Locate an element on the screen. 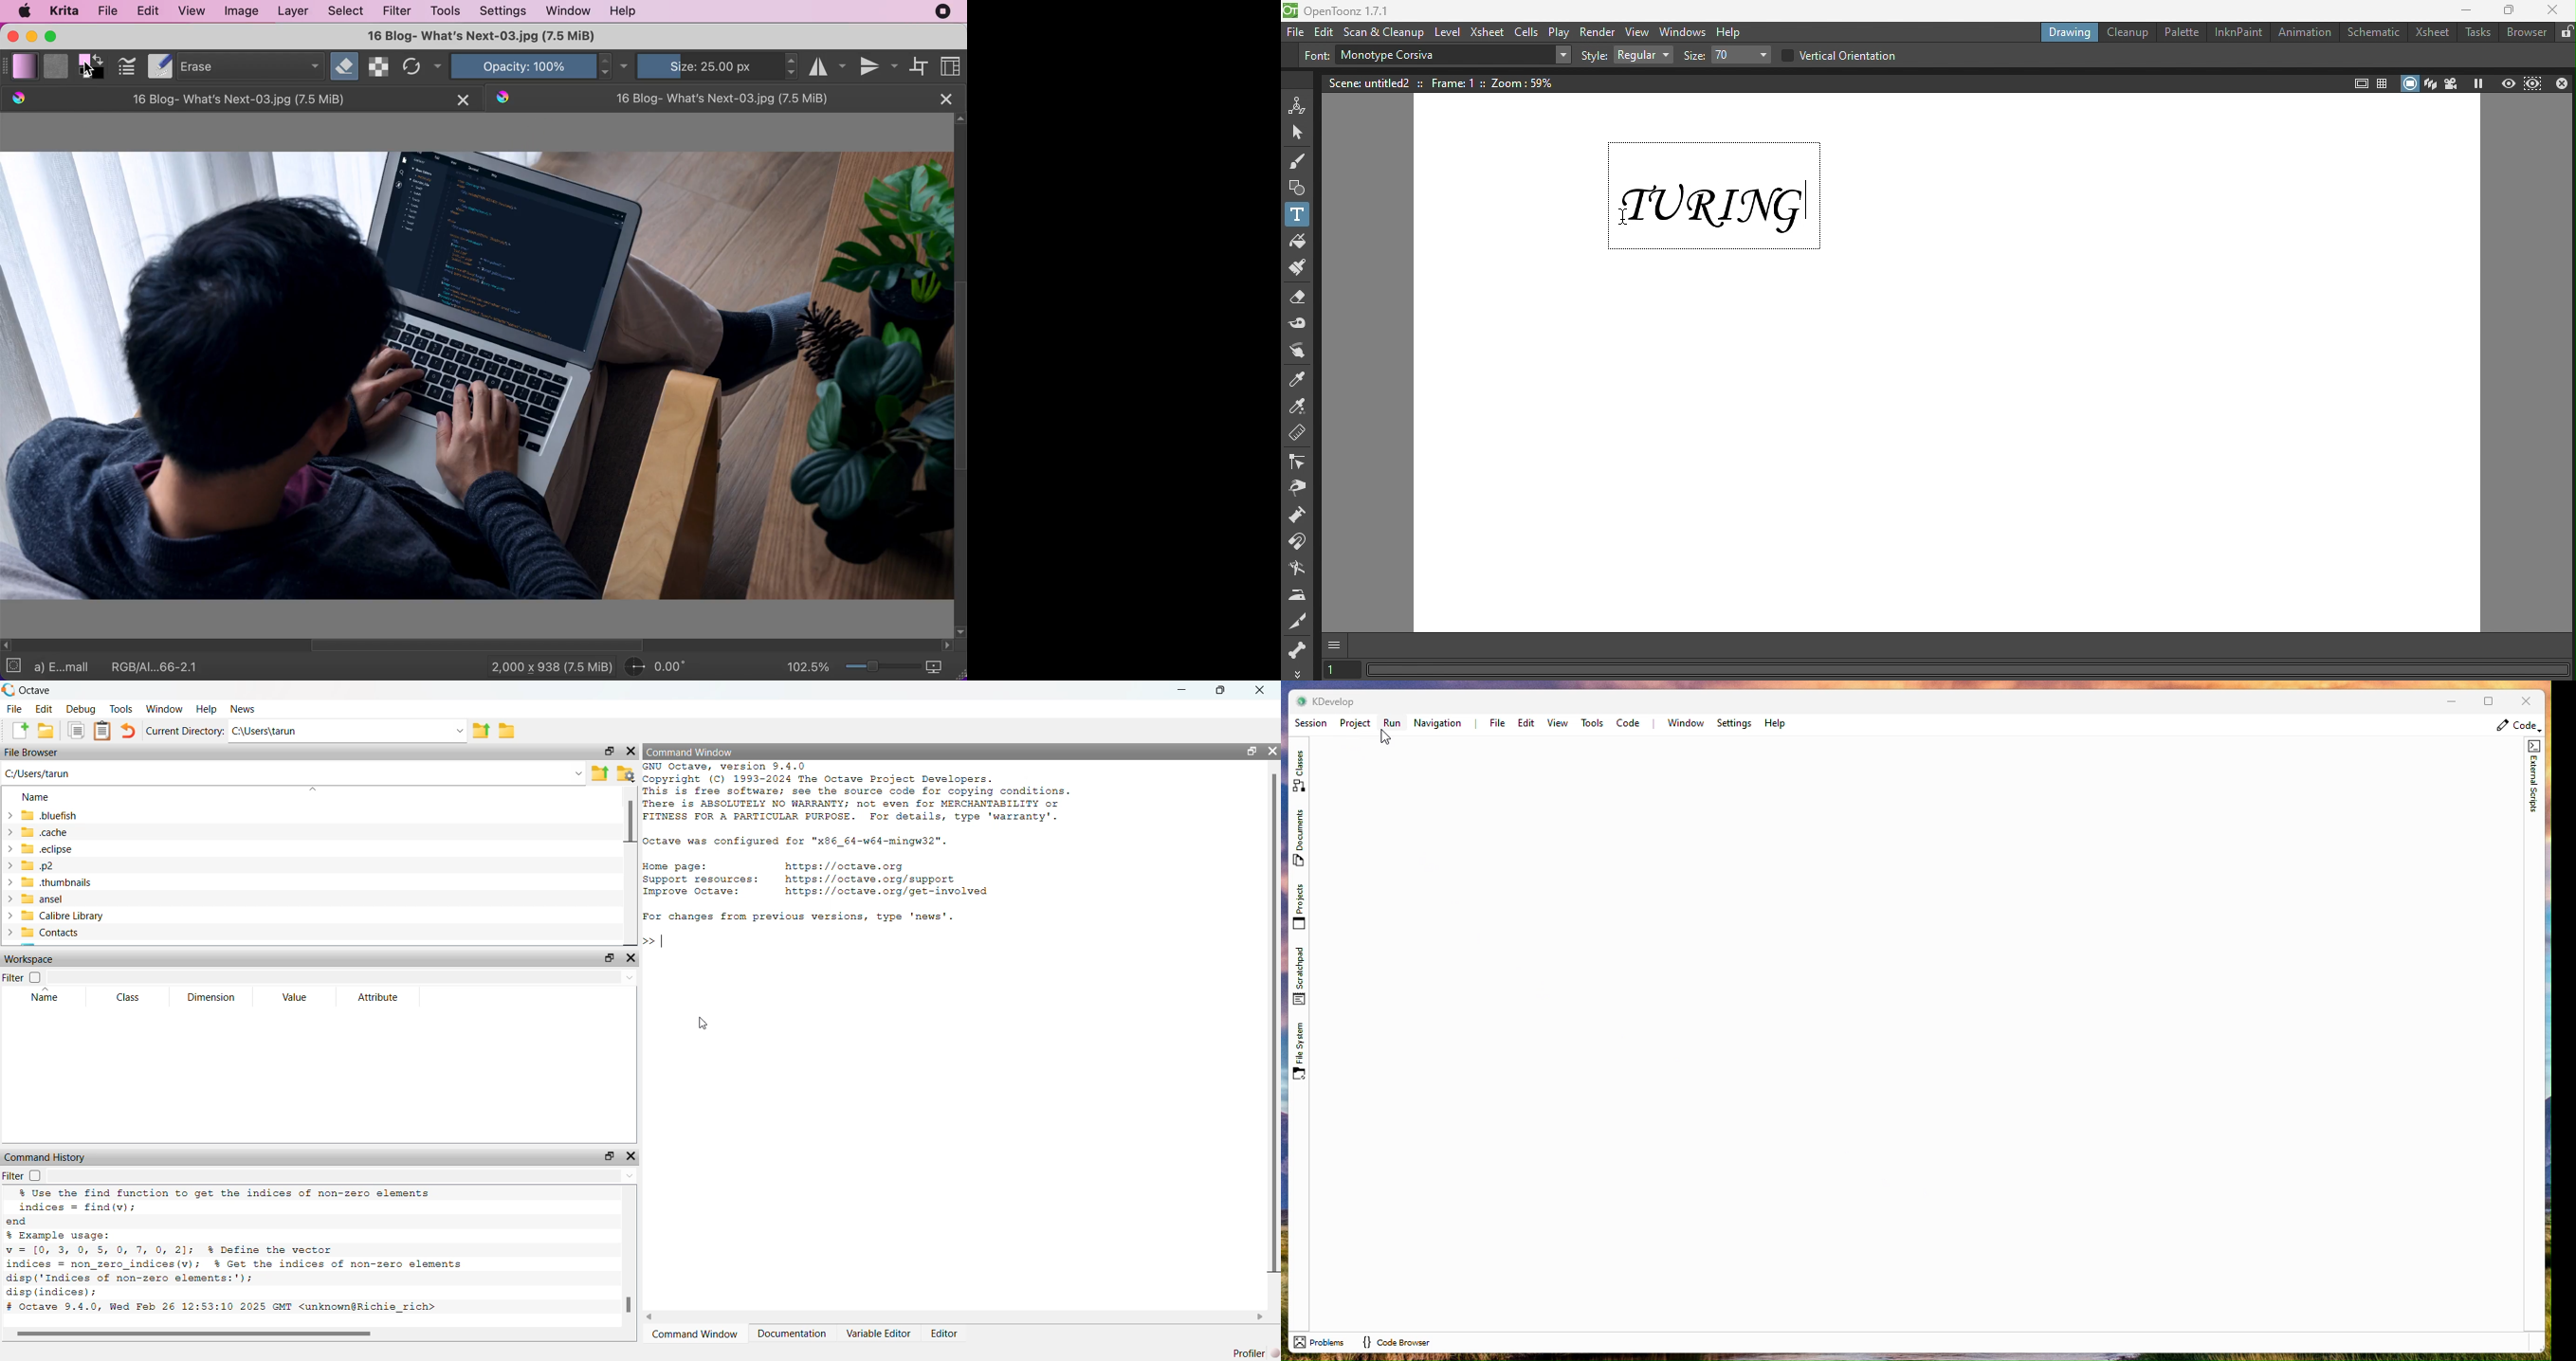  reload original preset is located at coordinates (410, 67).